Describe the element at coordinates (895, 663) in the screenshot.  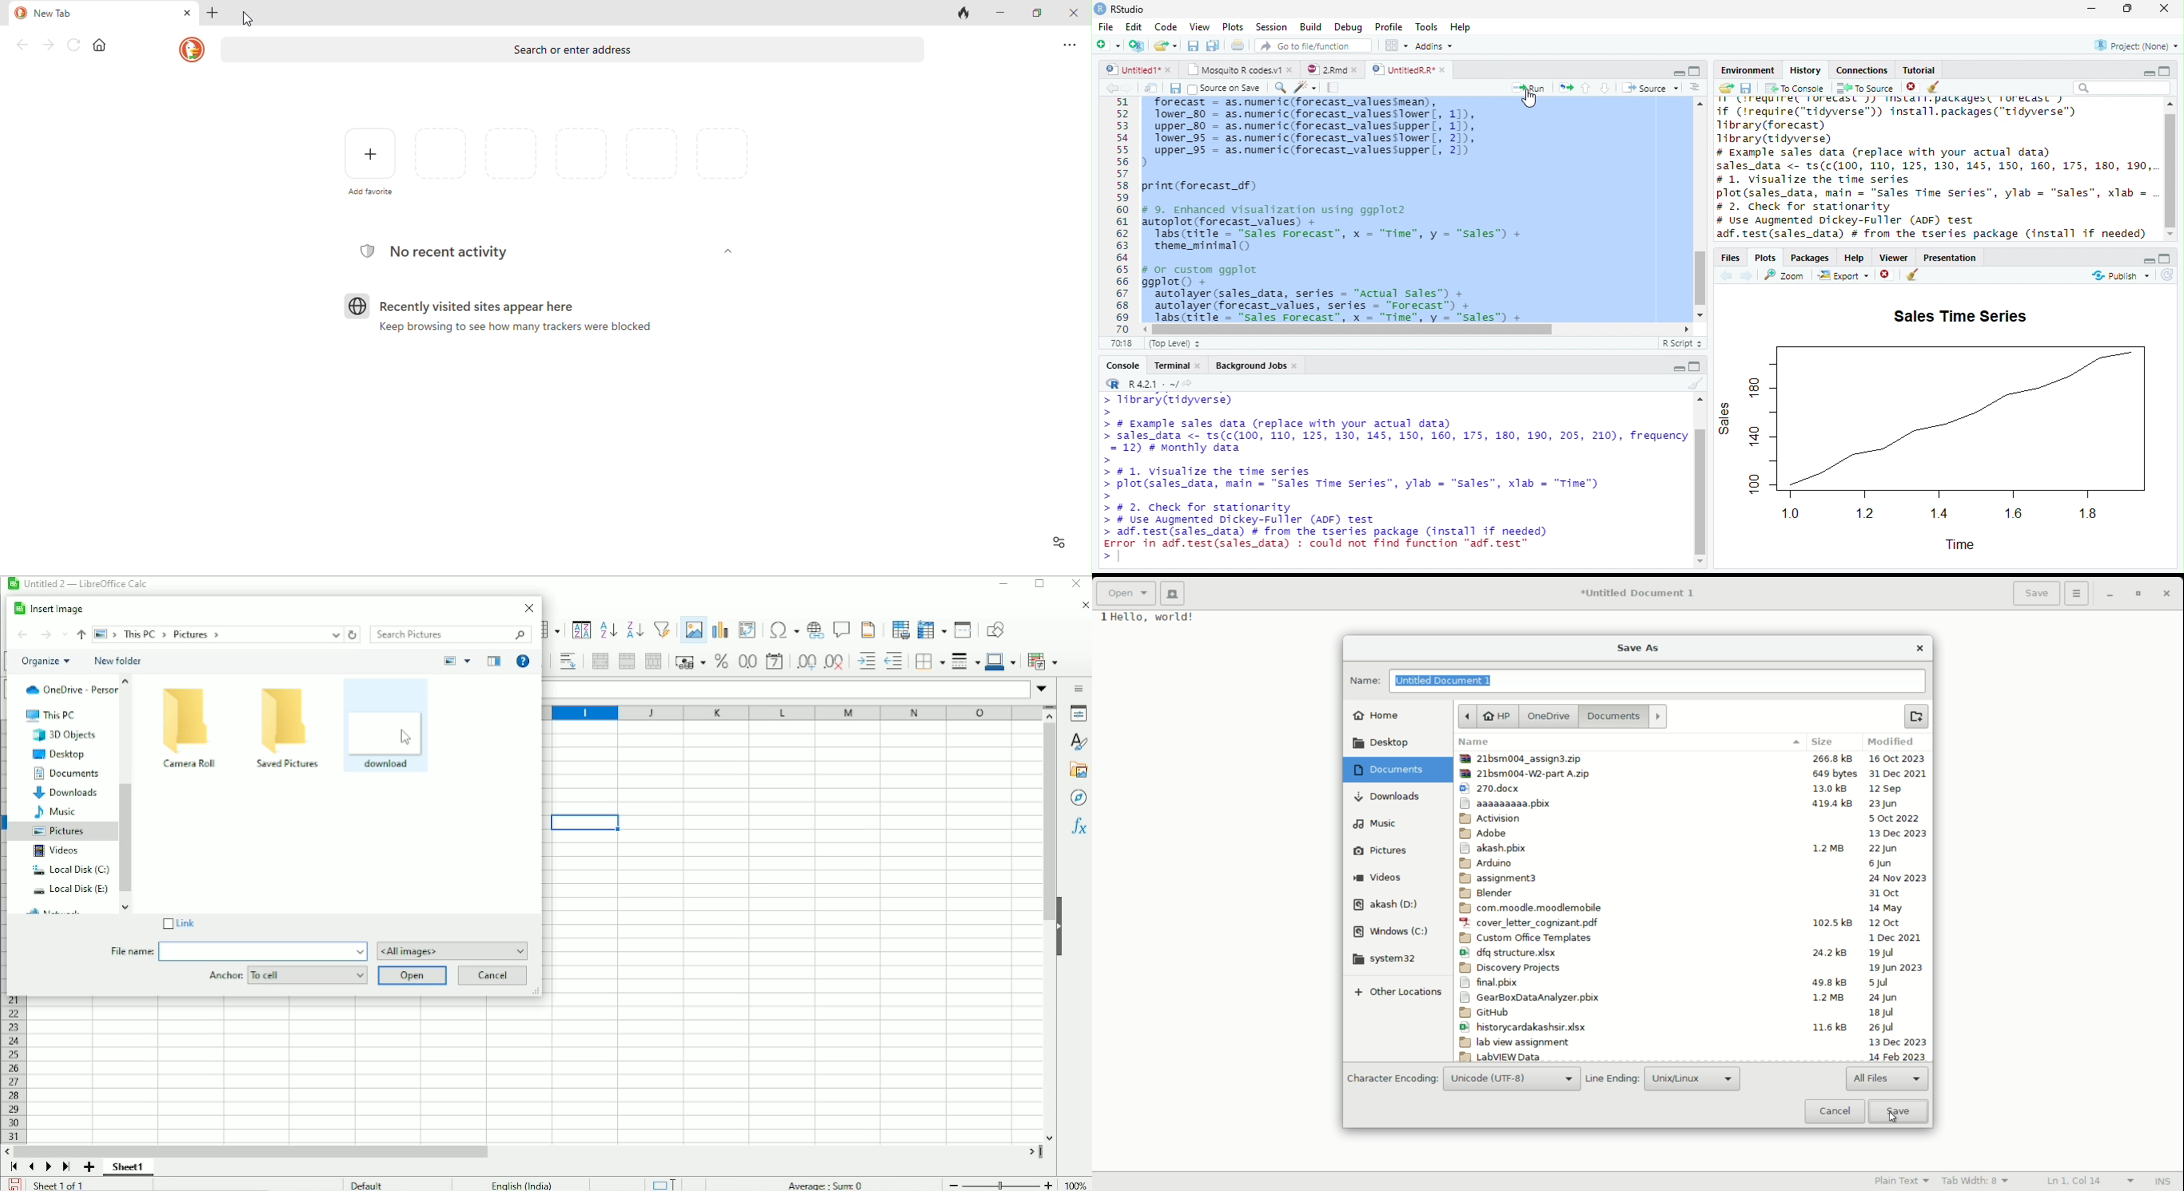
I see `Decrease indent` at that location.